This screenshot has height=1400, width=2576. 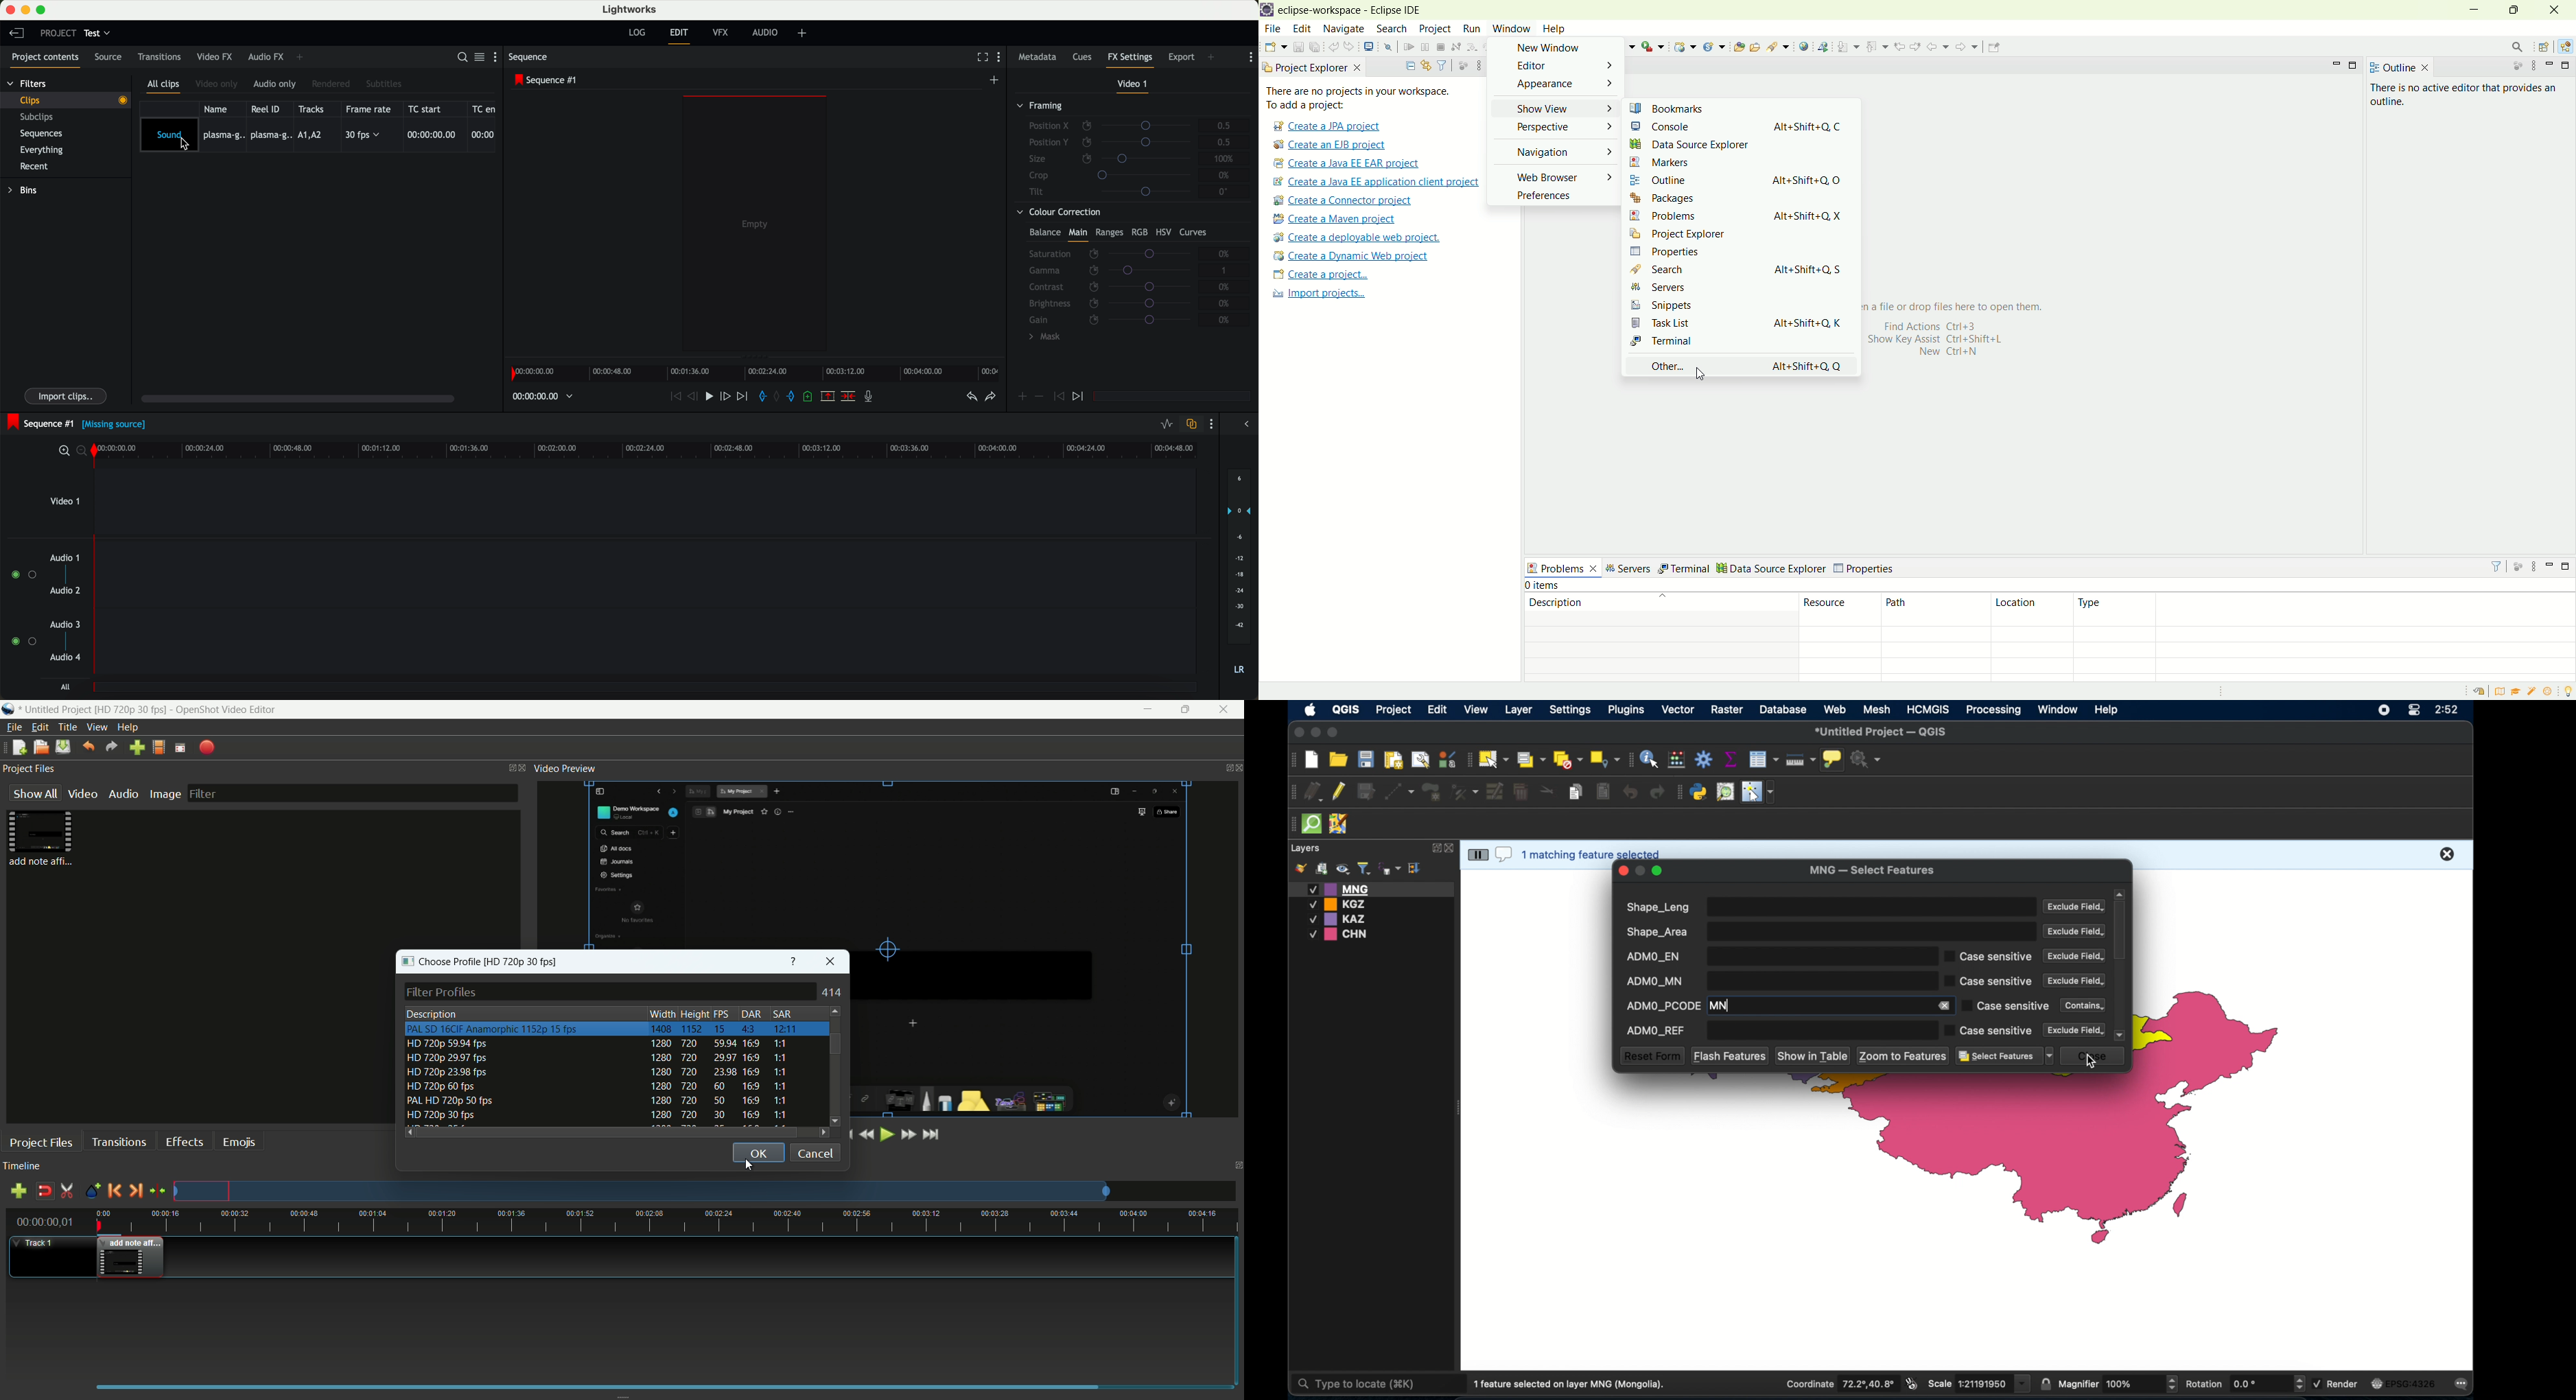 I want to click on sequence #1, so click(x=40, y=422).